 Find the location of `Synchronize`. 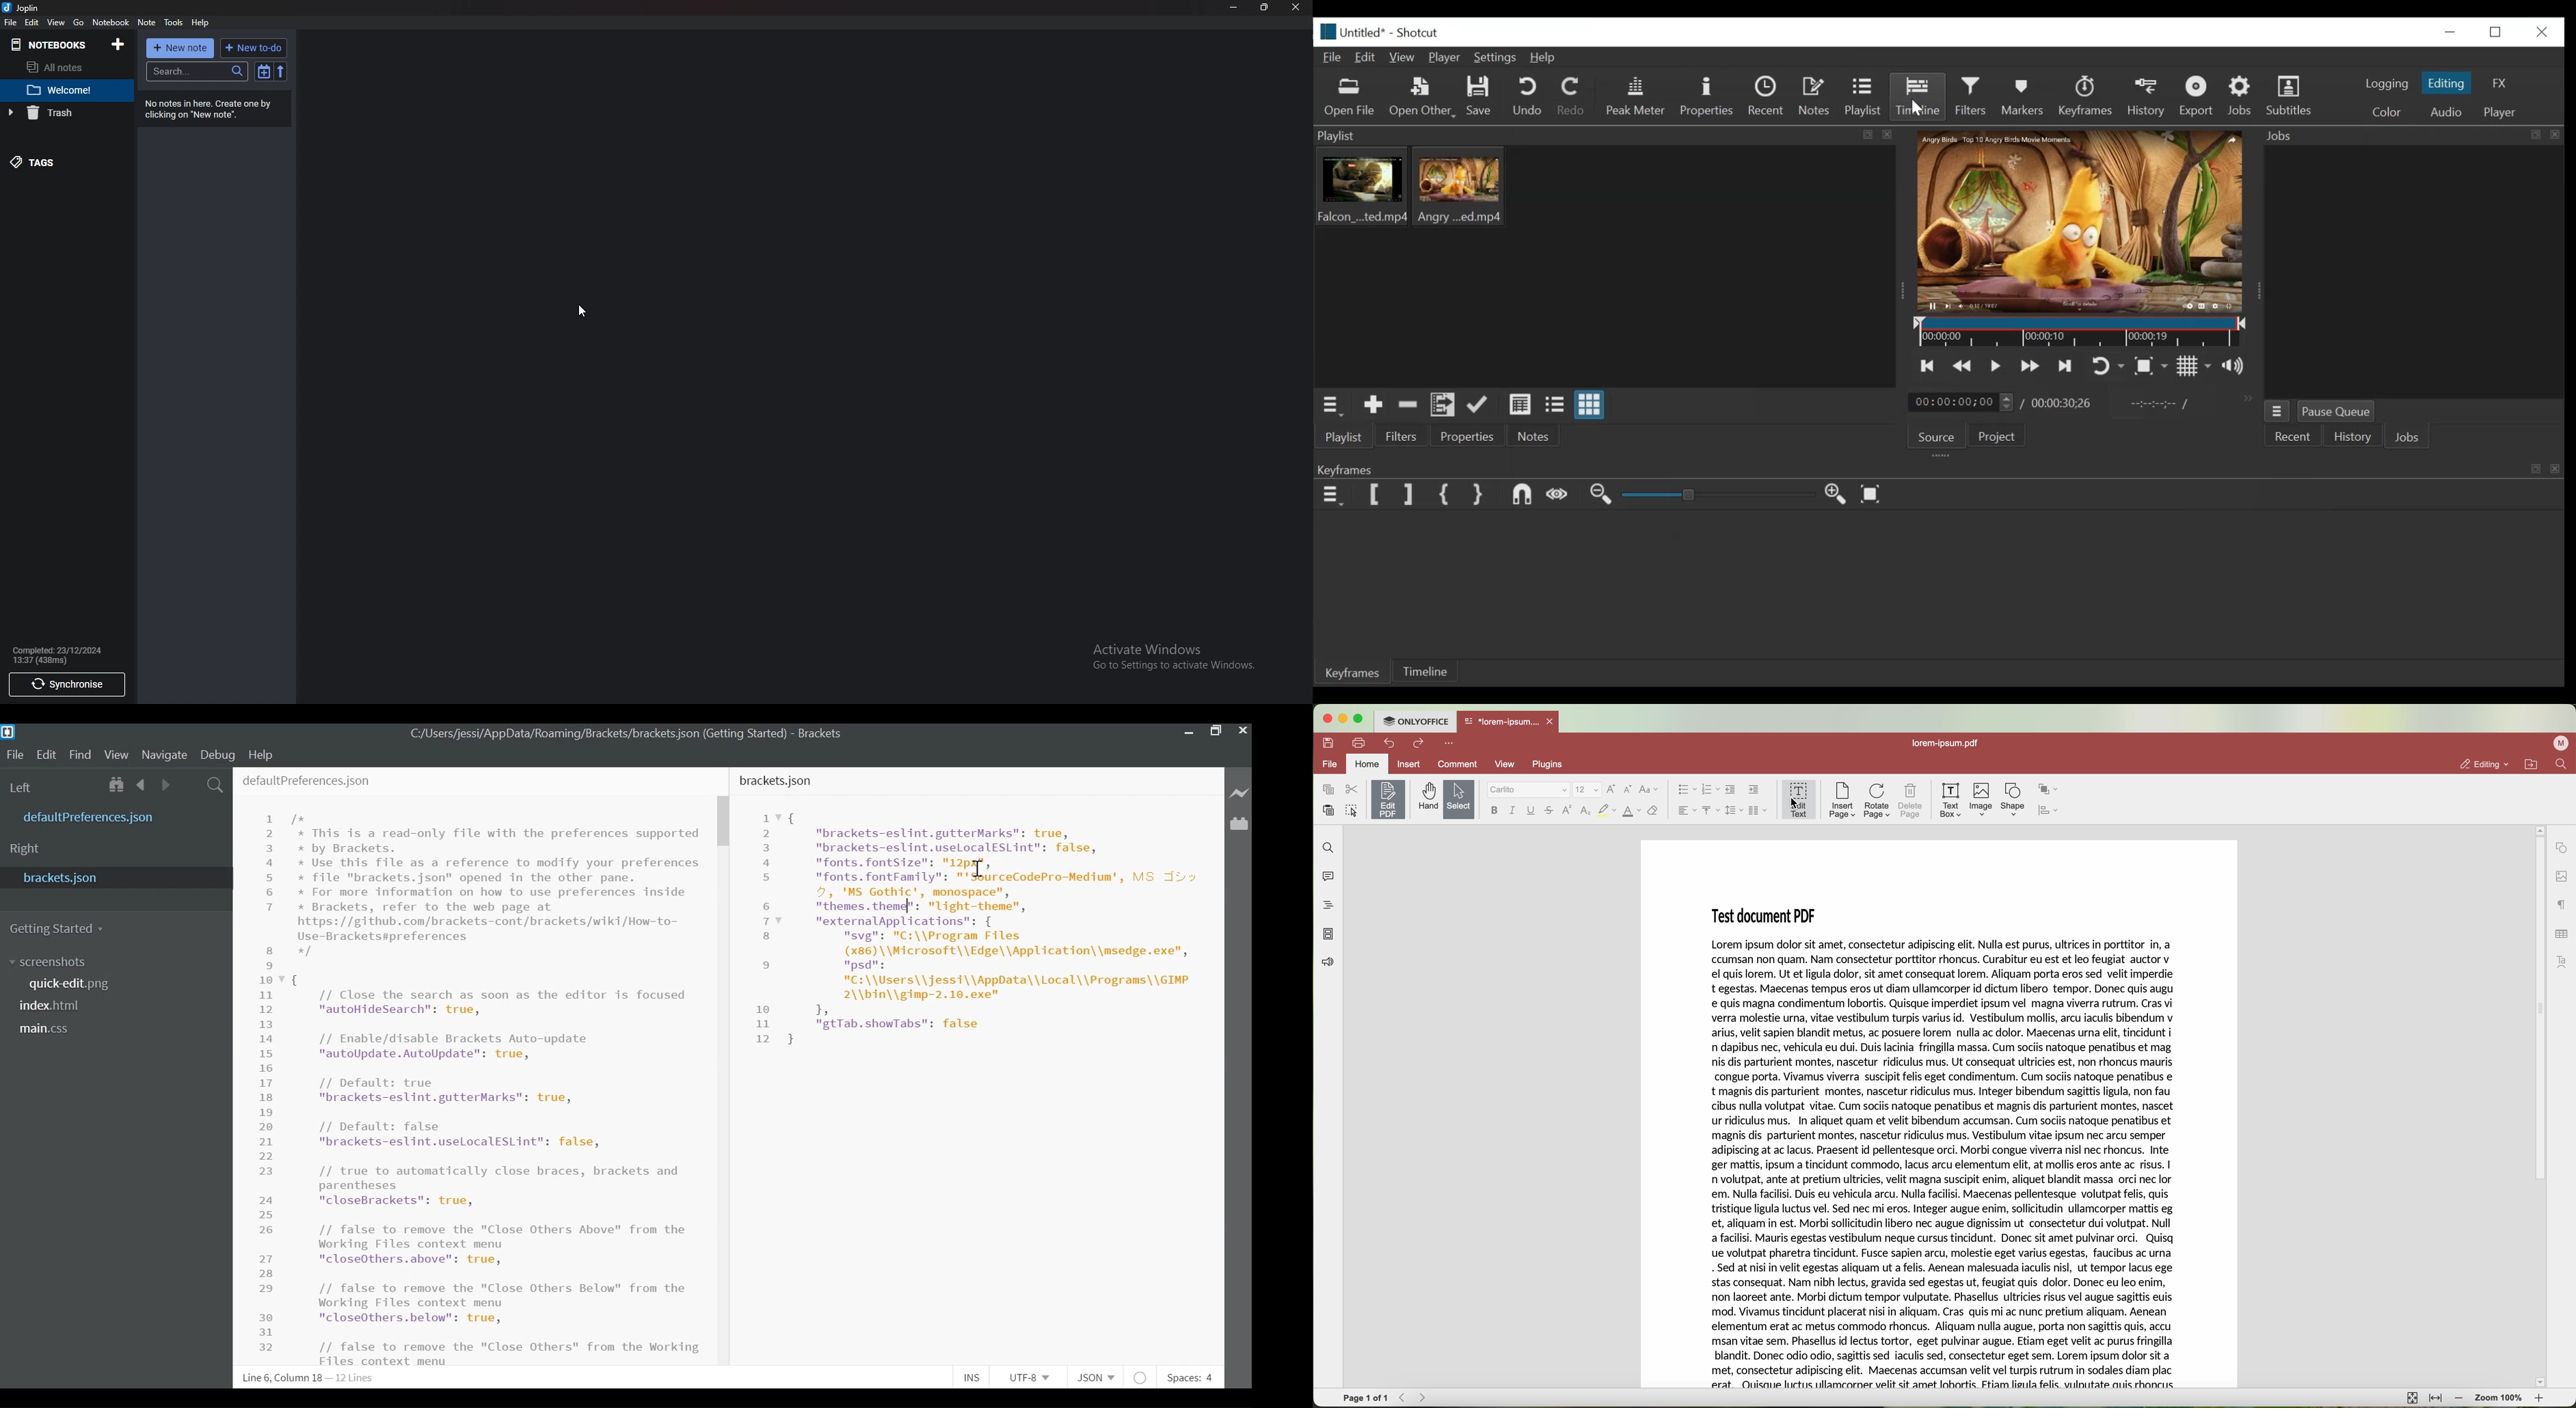

Synchronize is located at coordinates (70, 686).